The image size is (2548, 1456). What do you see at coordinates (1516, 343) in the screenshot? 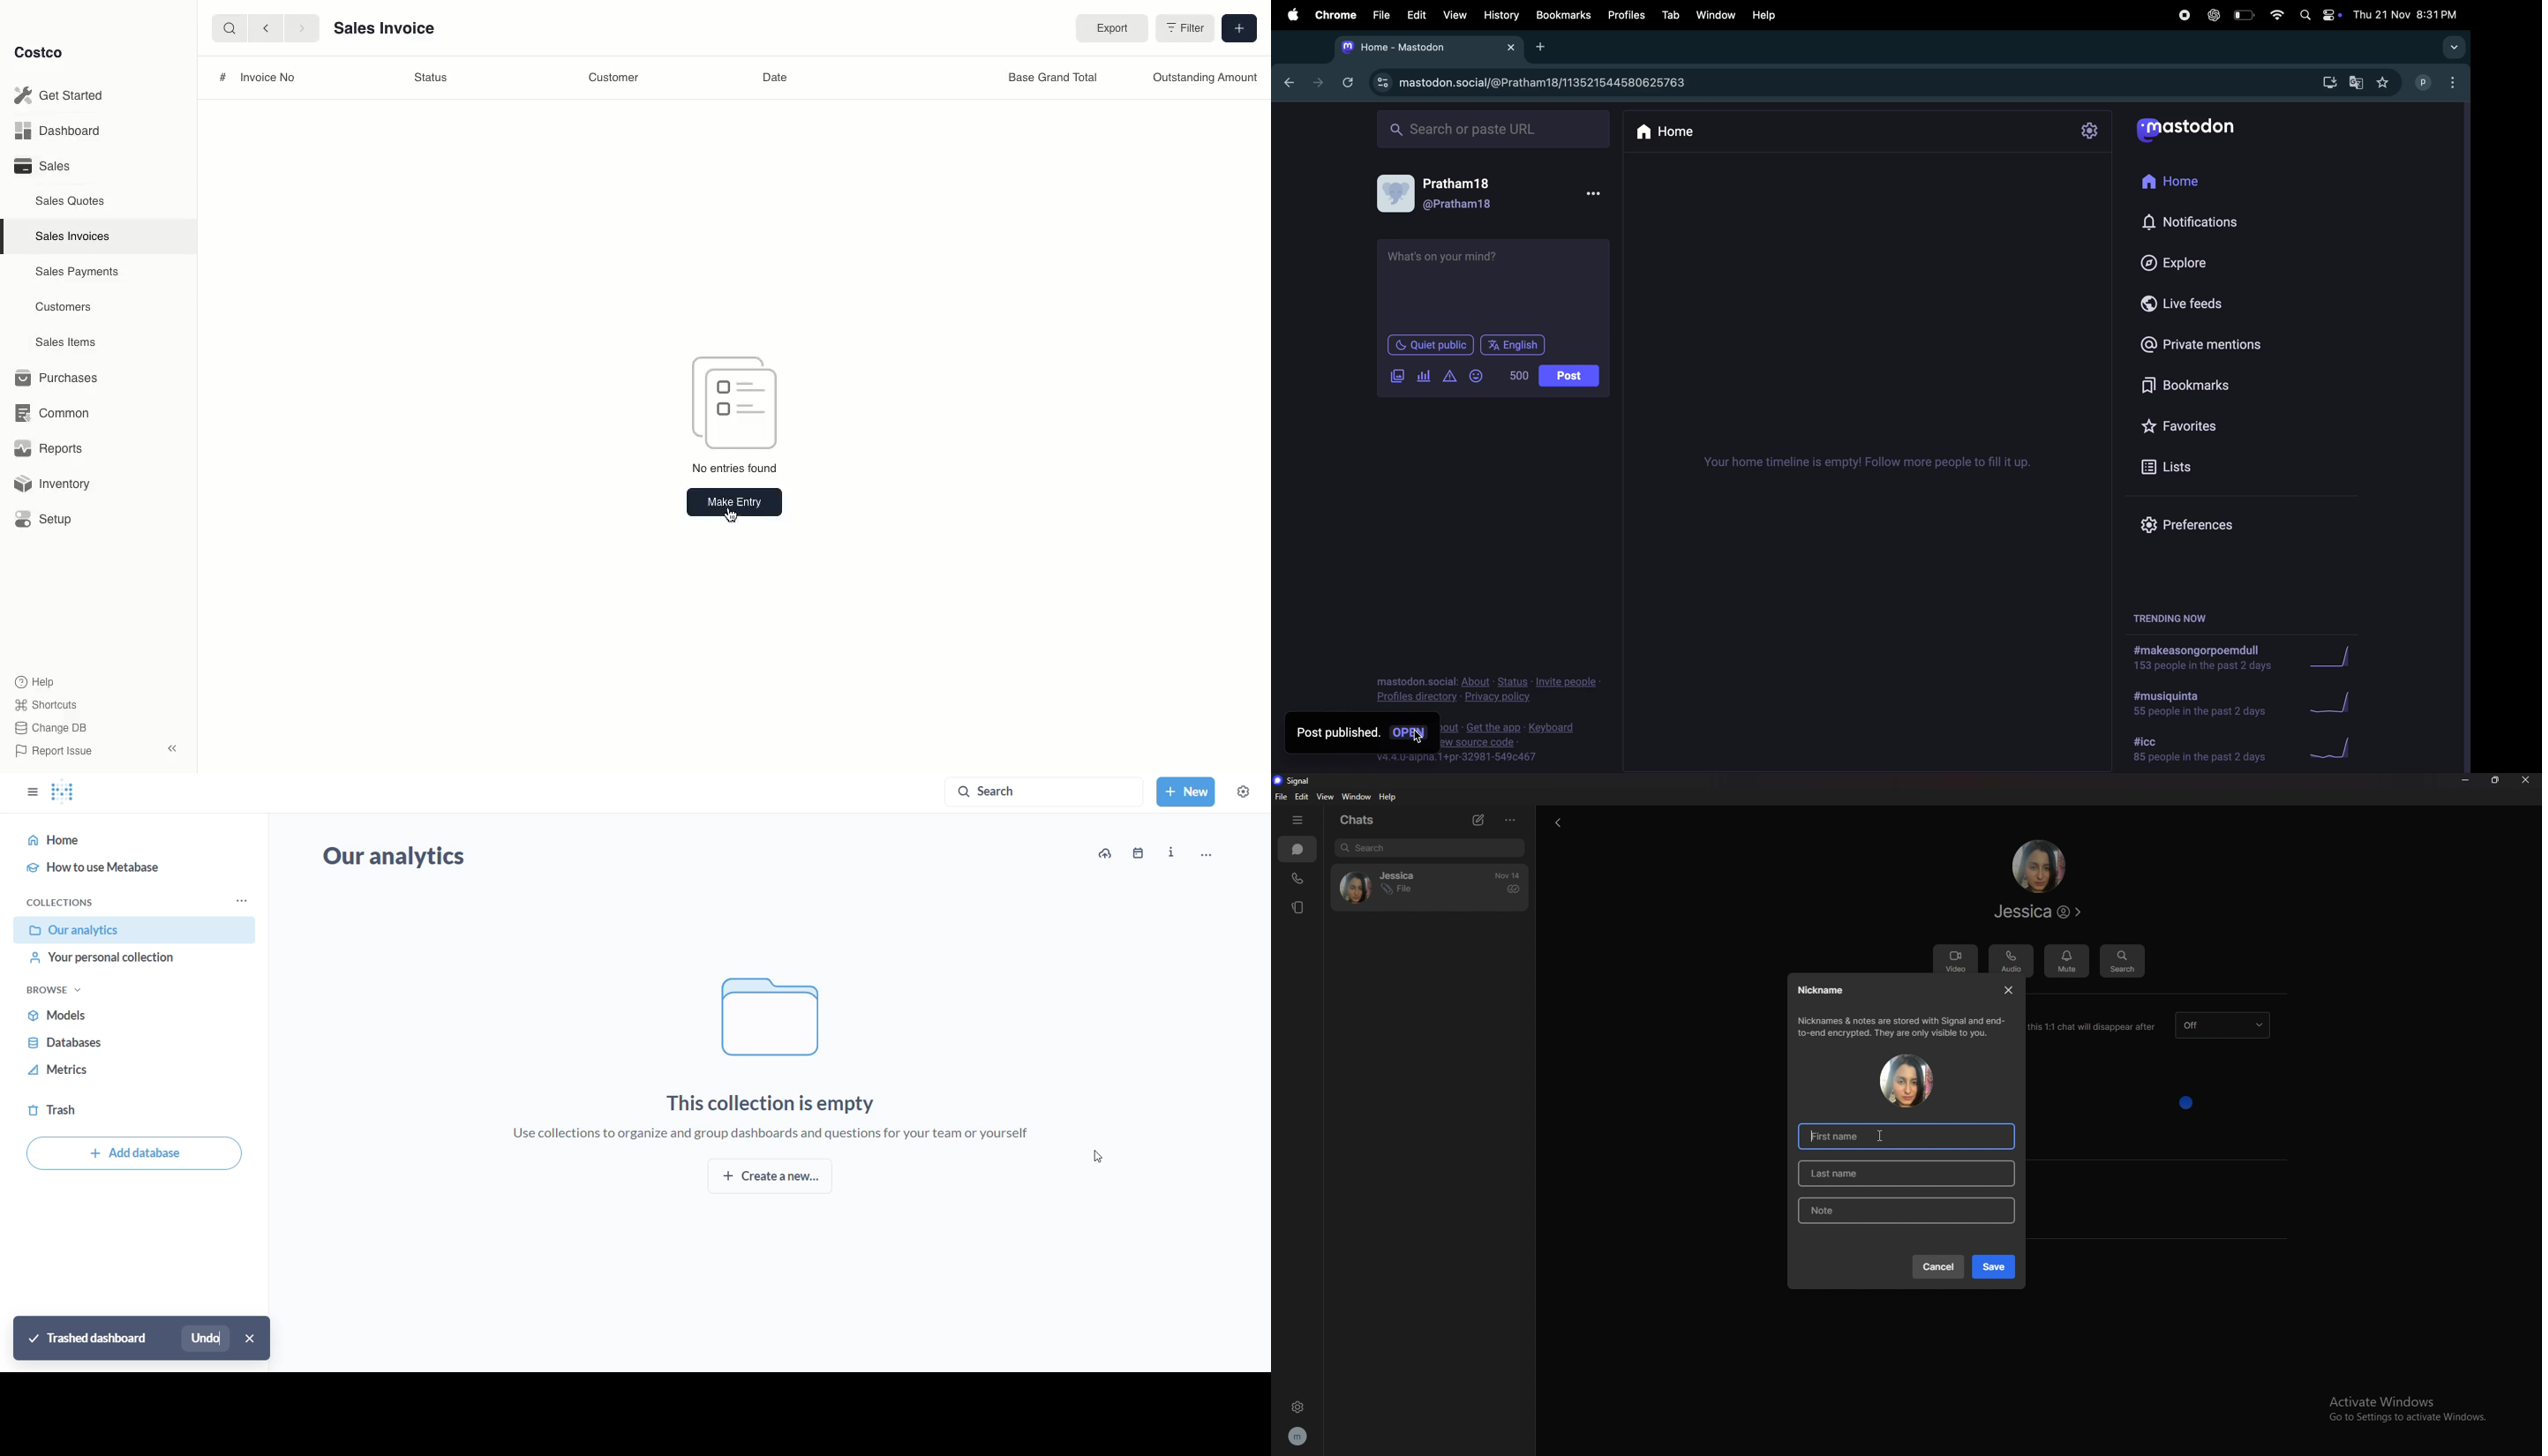
I see `language` at bounding box center [1516, 343].